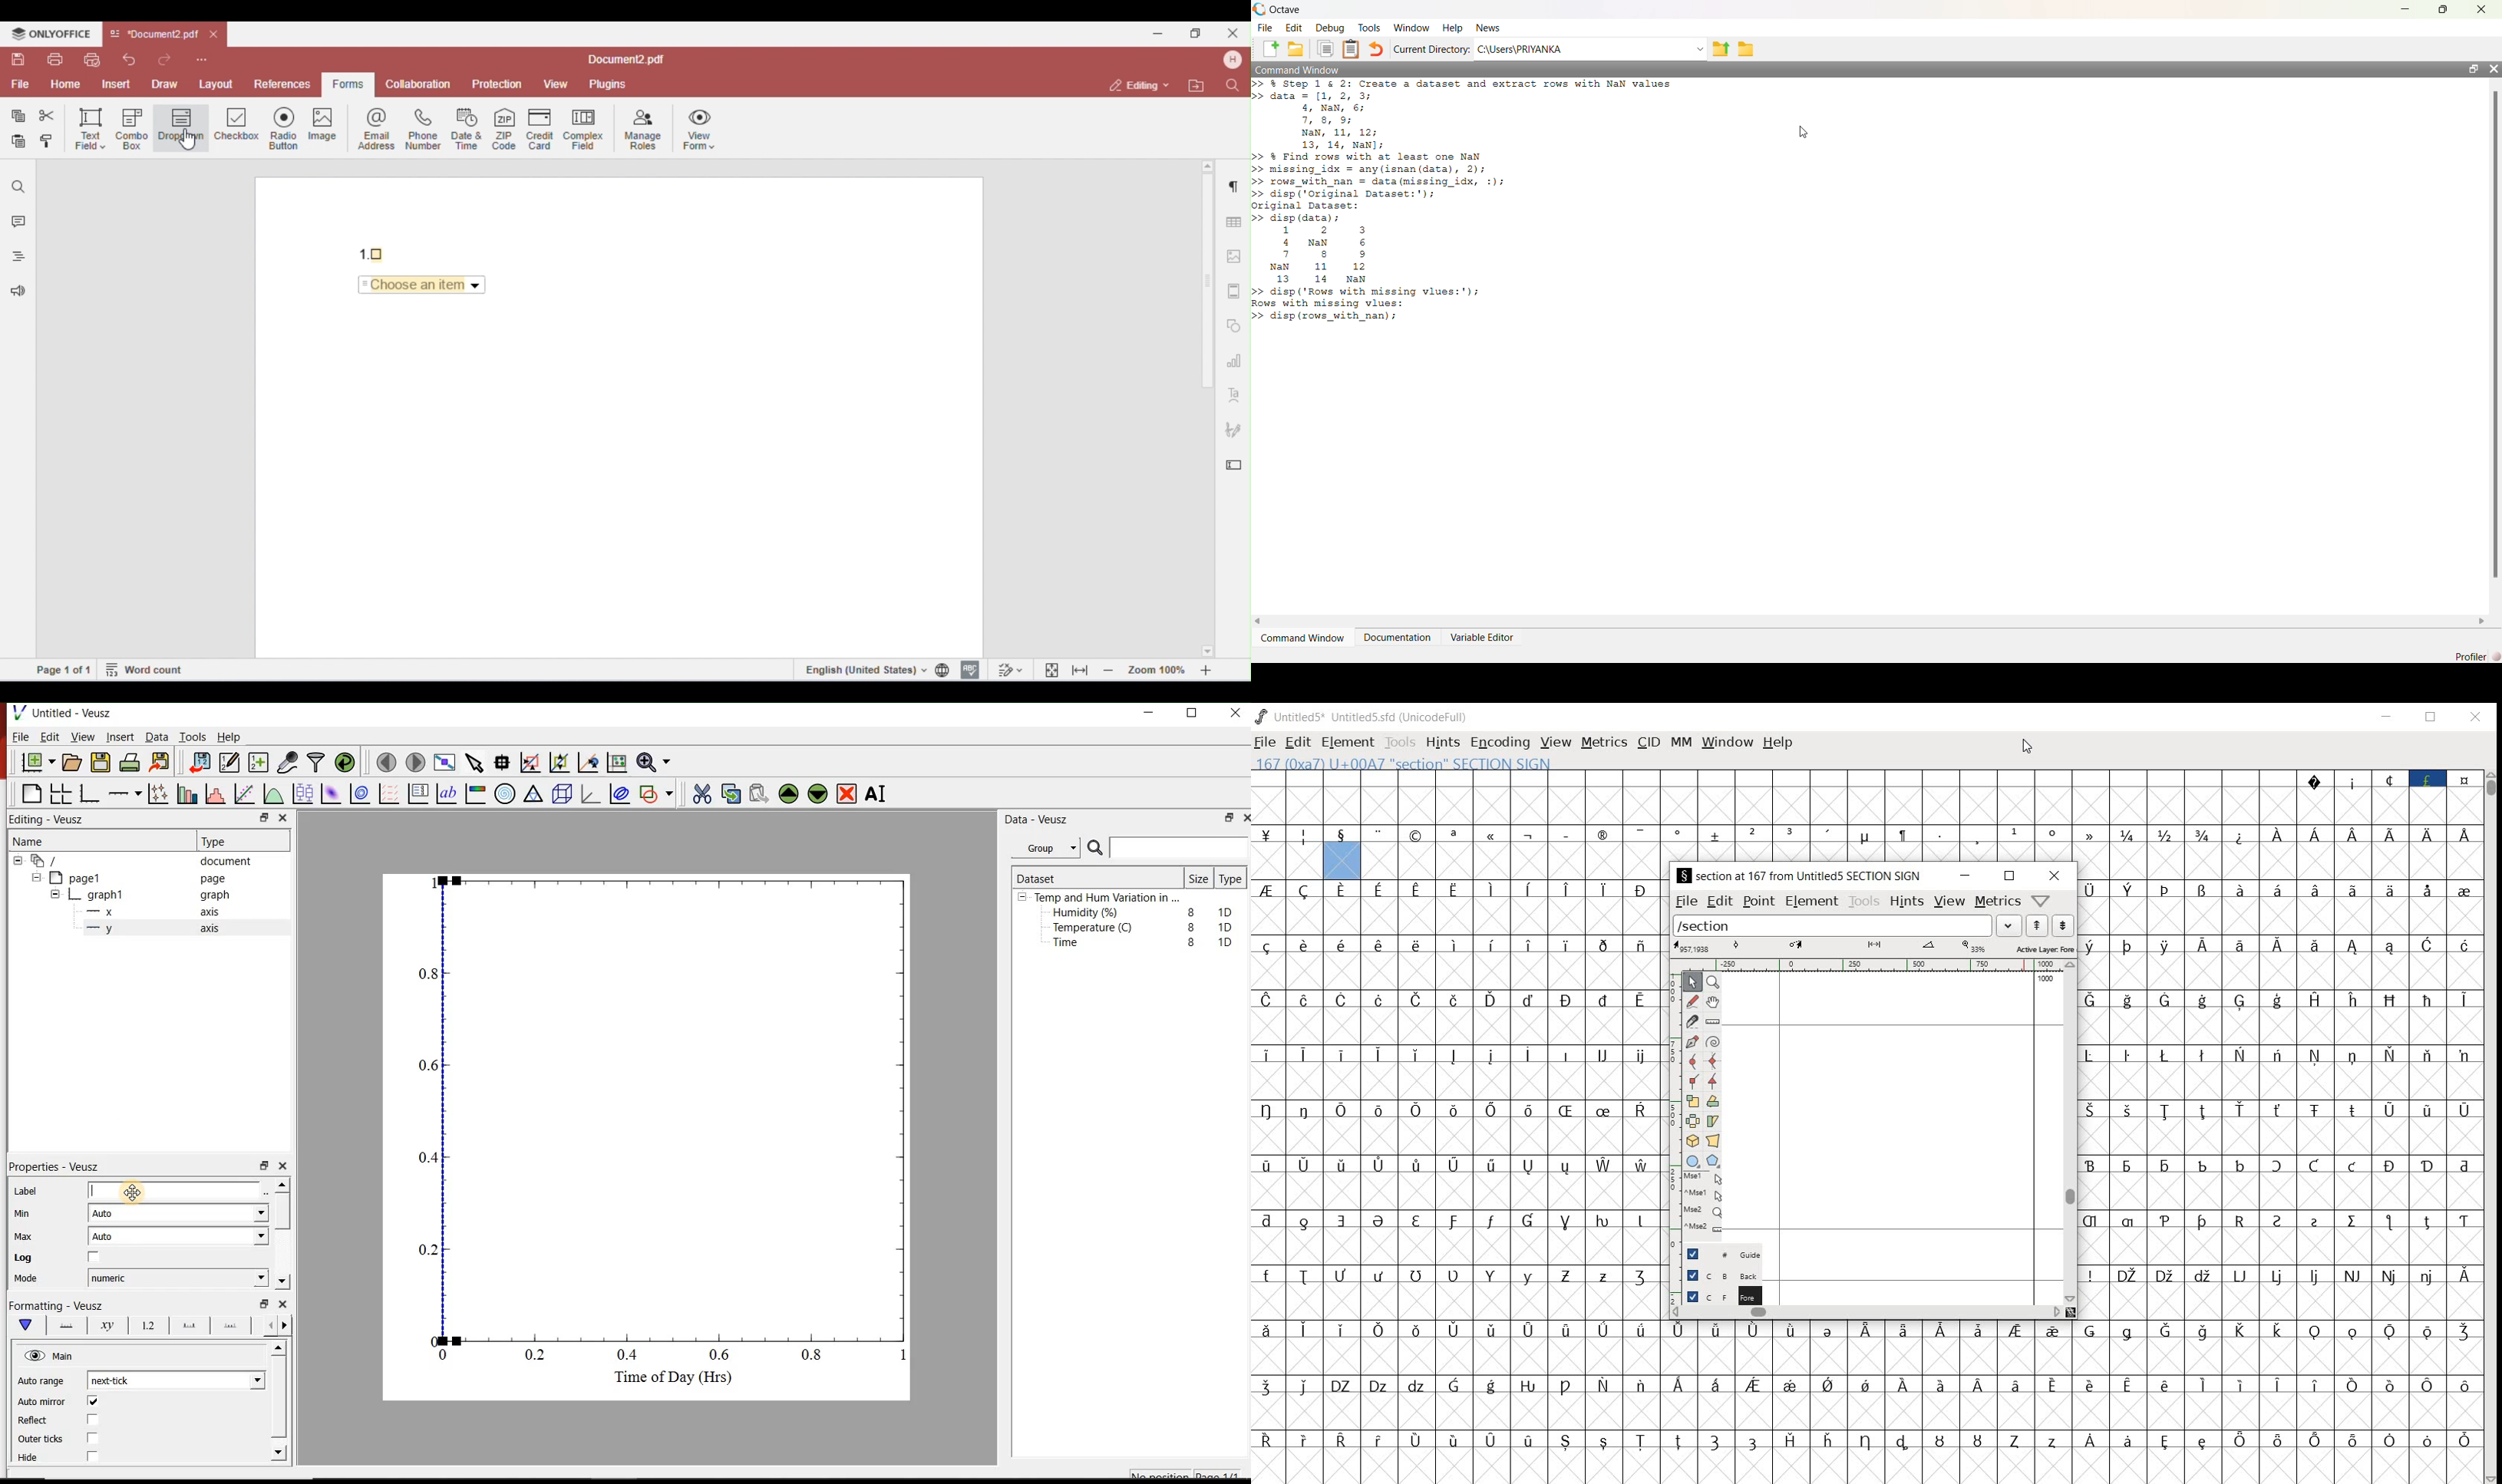 The image size is (2520, 1484). I want to click on special letters, so click(2280, 1054).